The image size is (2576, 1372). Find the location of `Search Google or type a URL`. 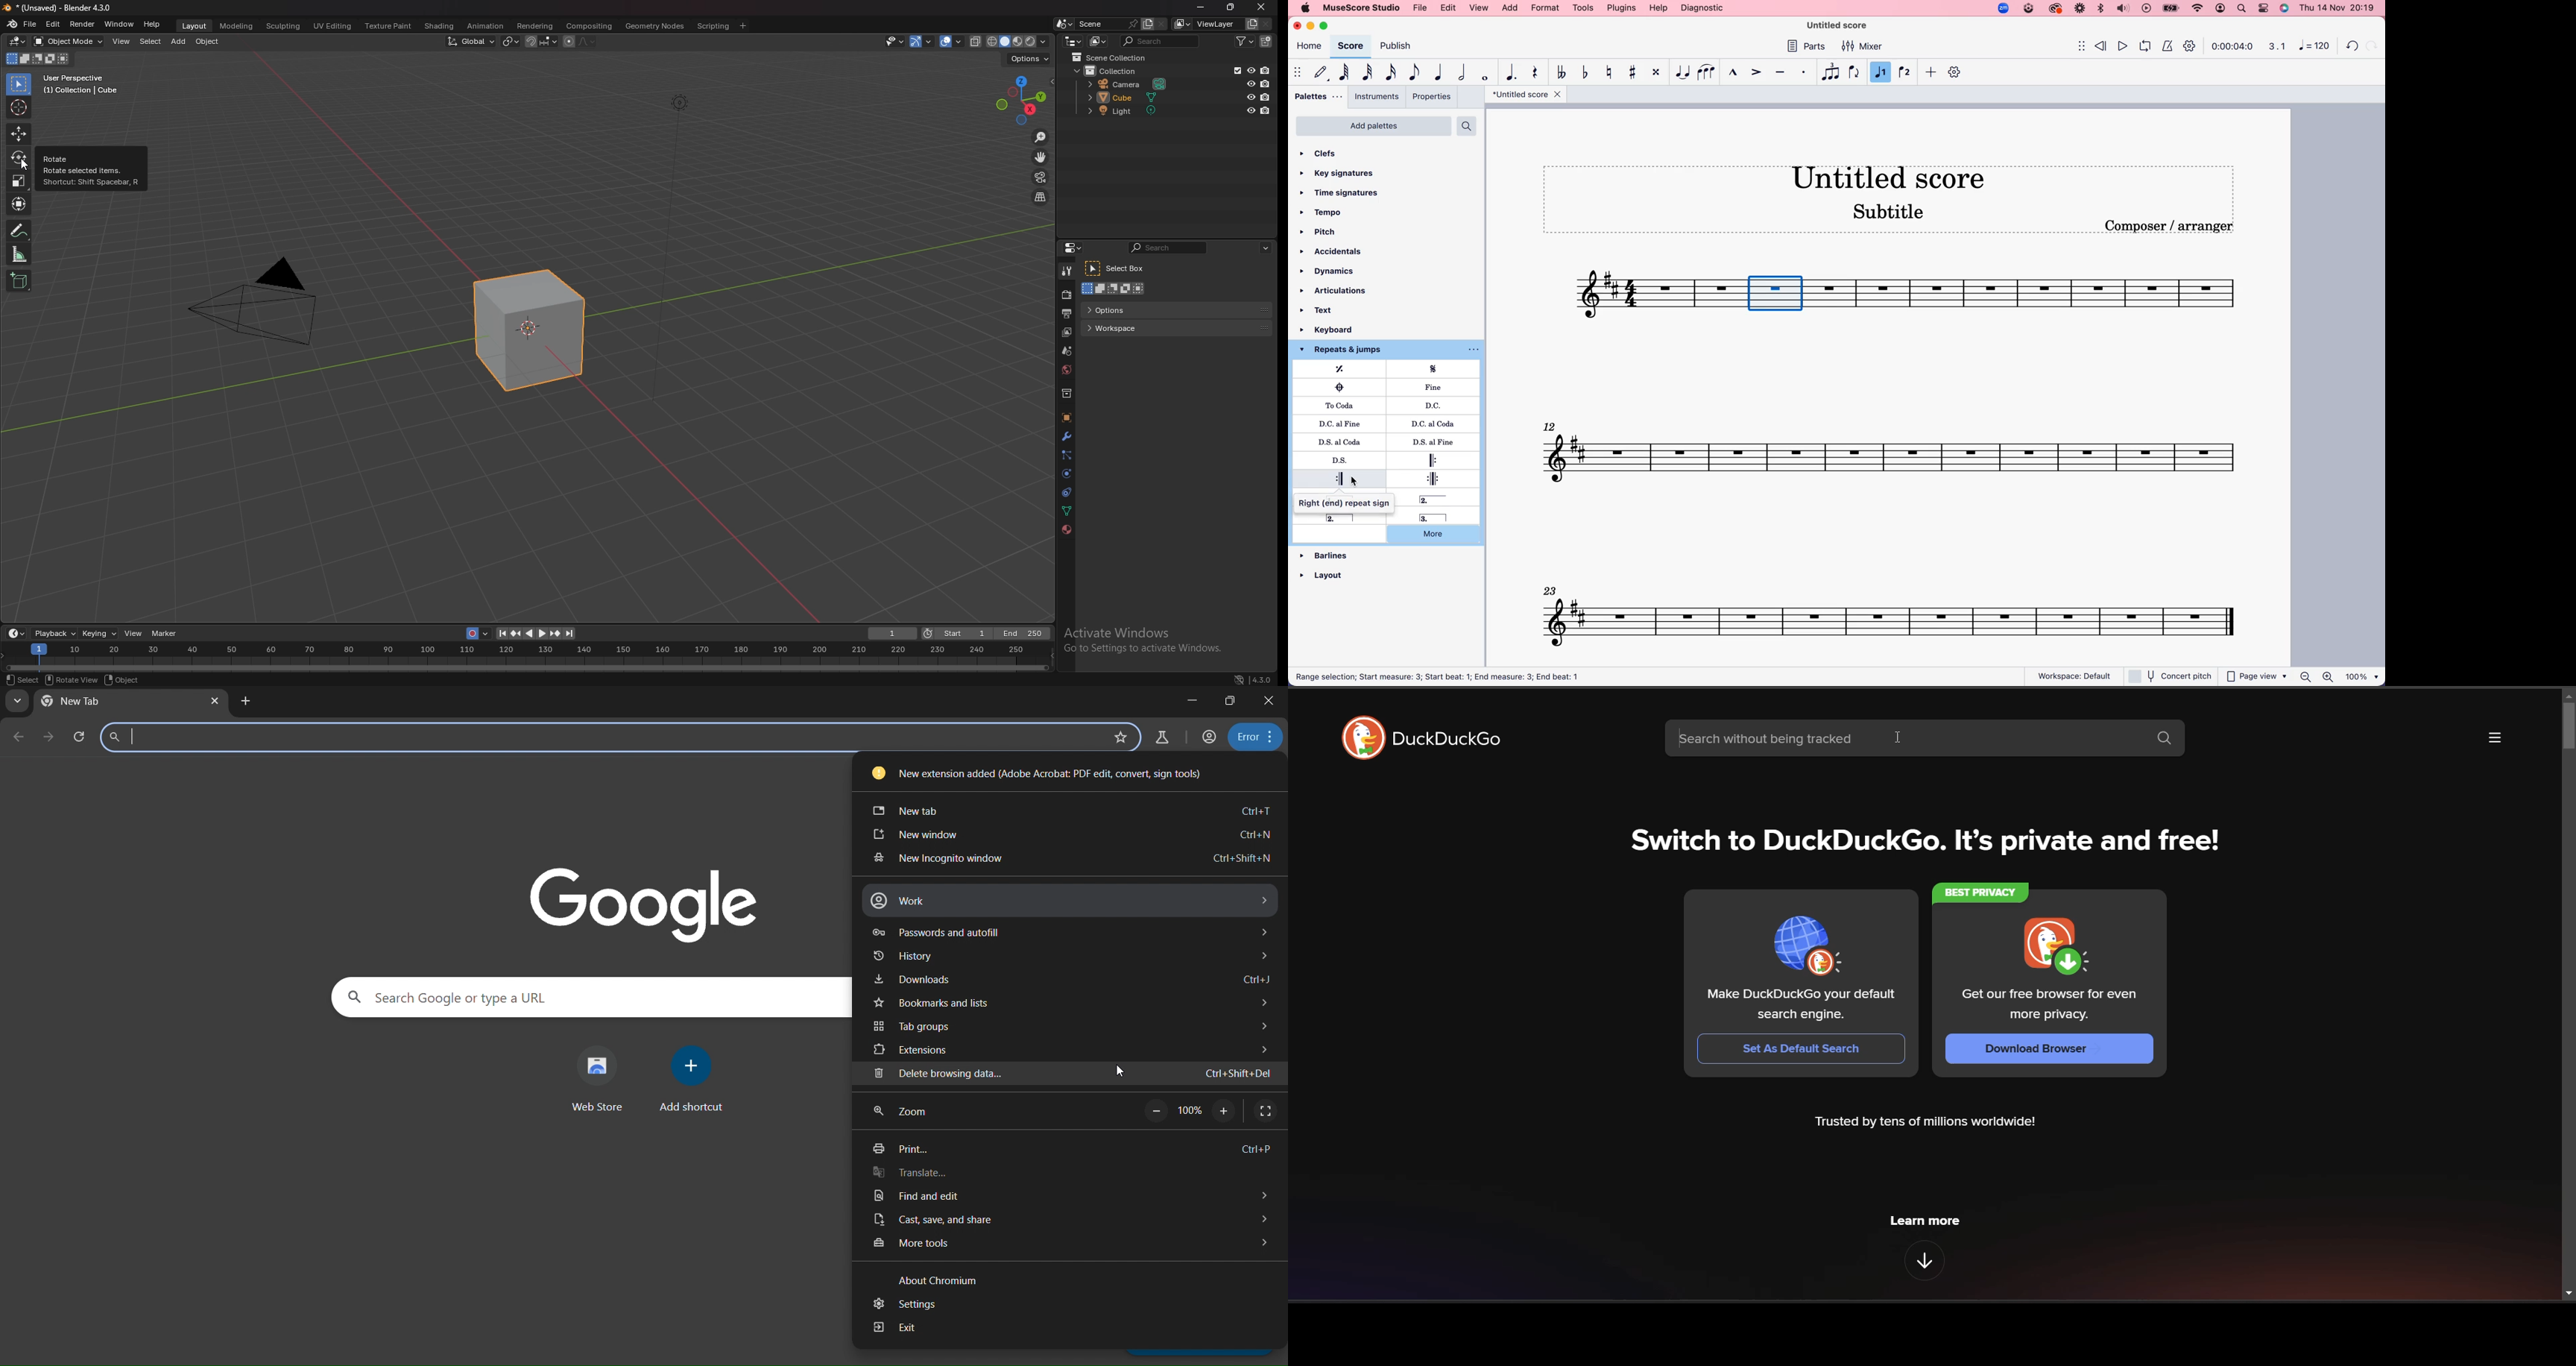

Search Google or type a URL is located at coordinates (593, 997).